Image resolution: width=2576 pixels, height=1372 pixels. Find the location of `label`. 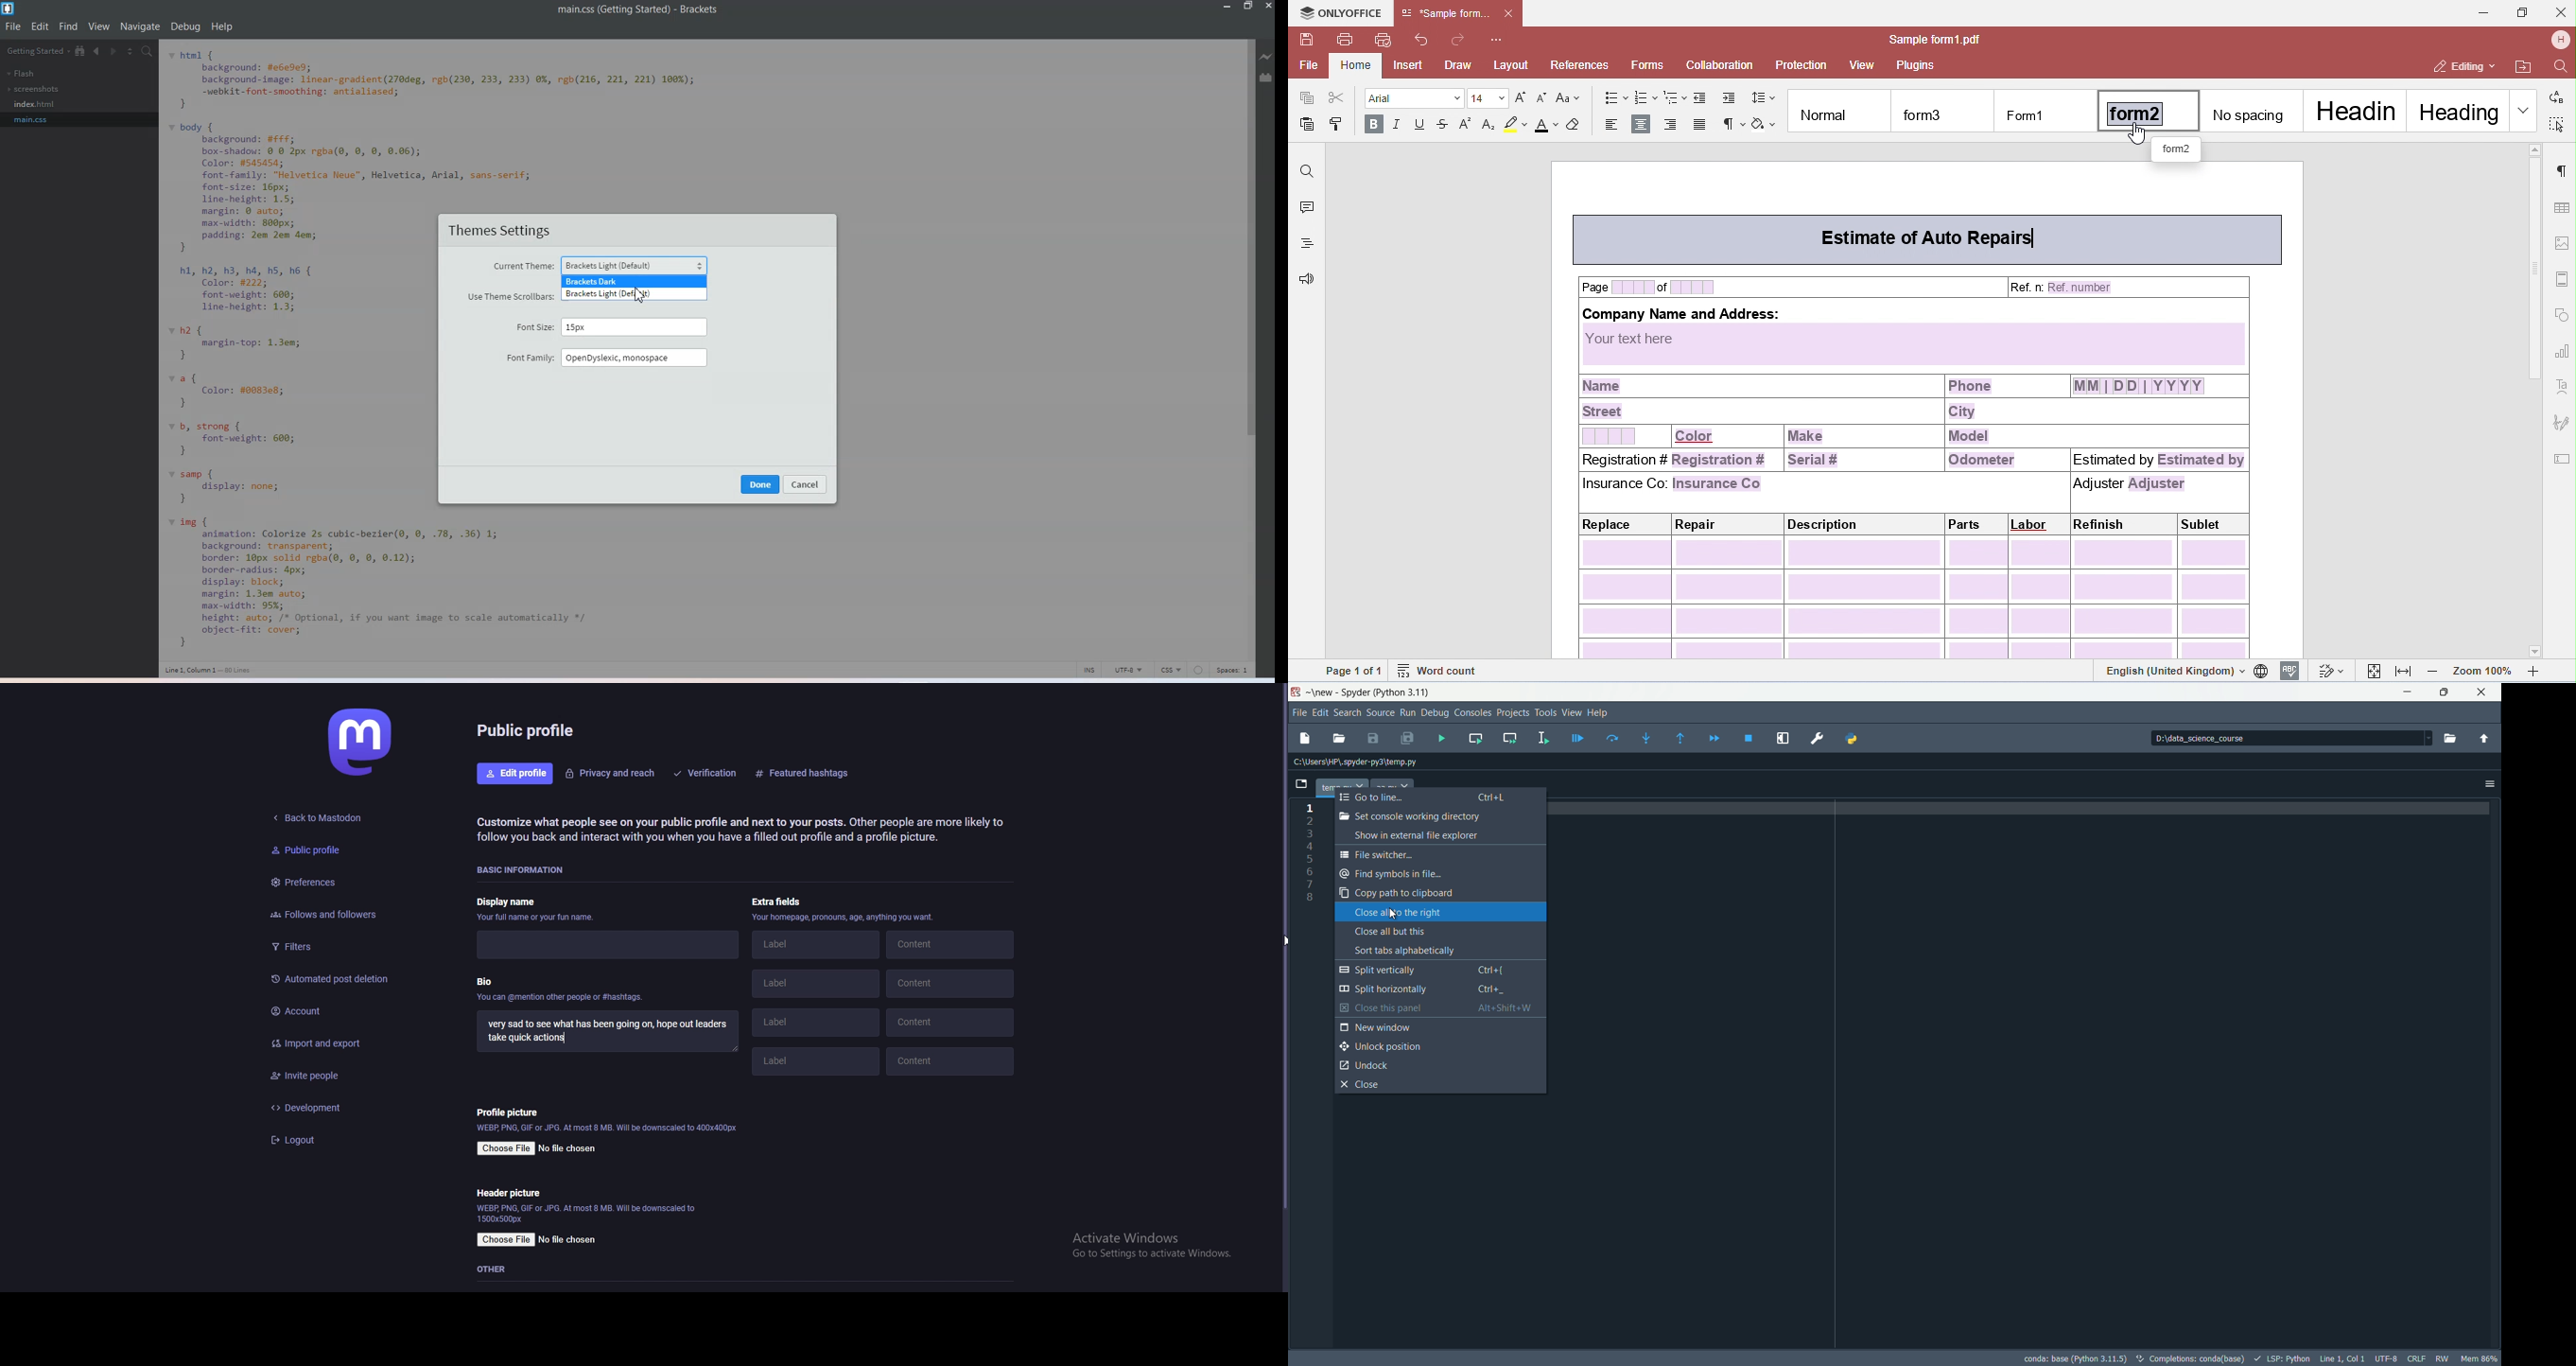

label is located at coordinates (816, 1022).